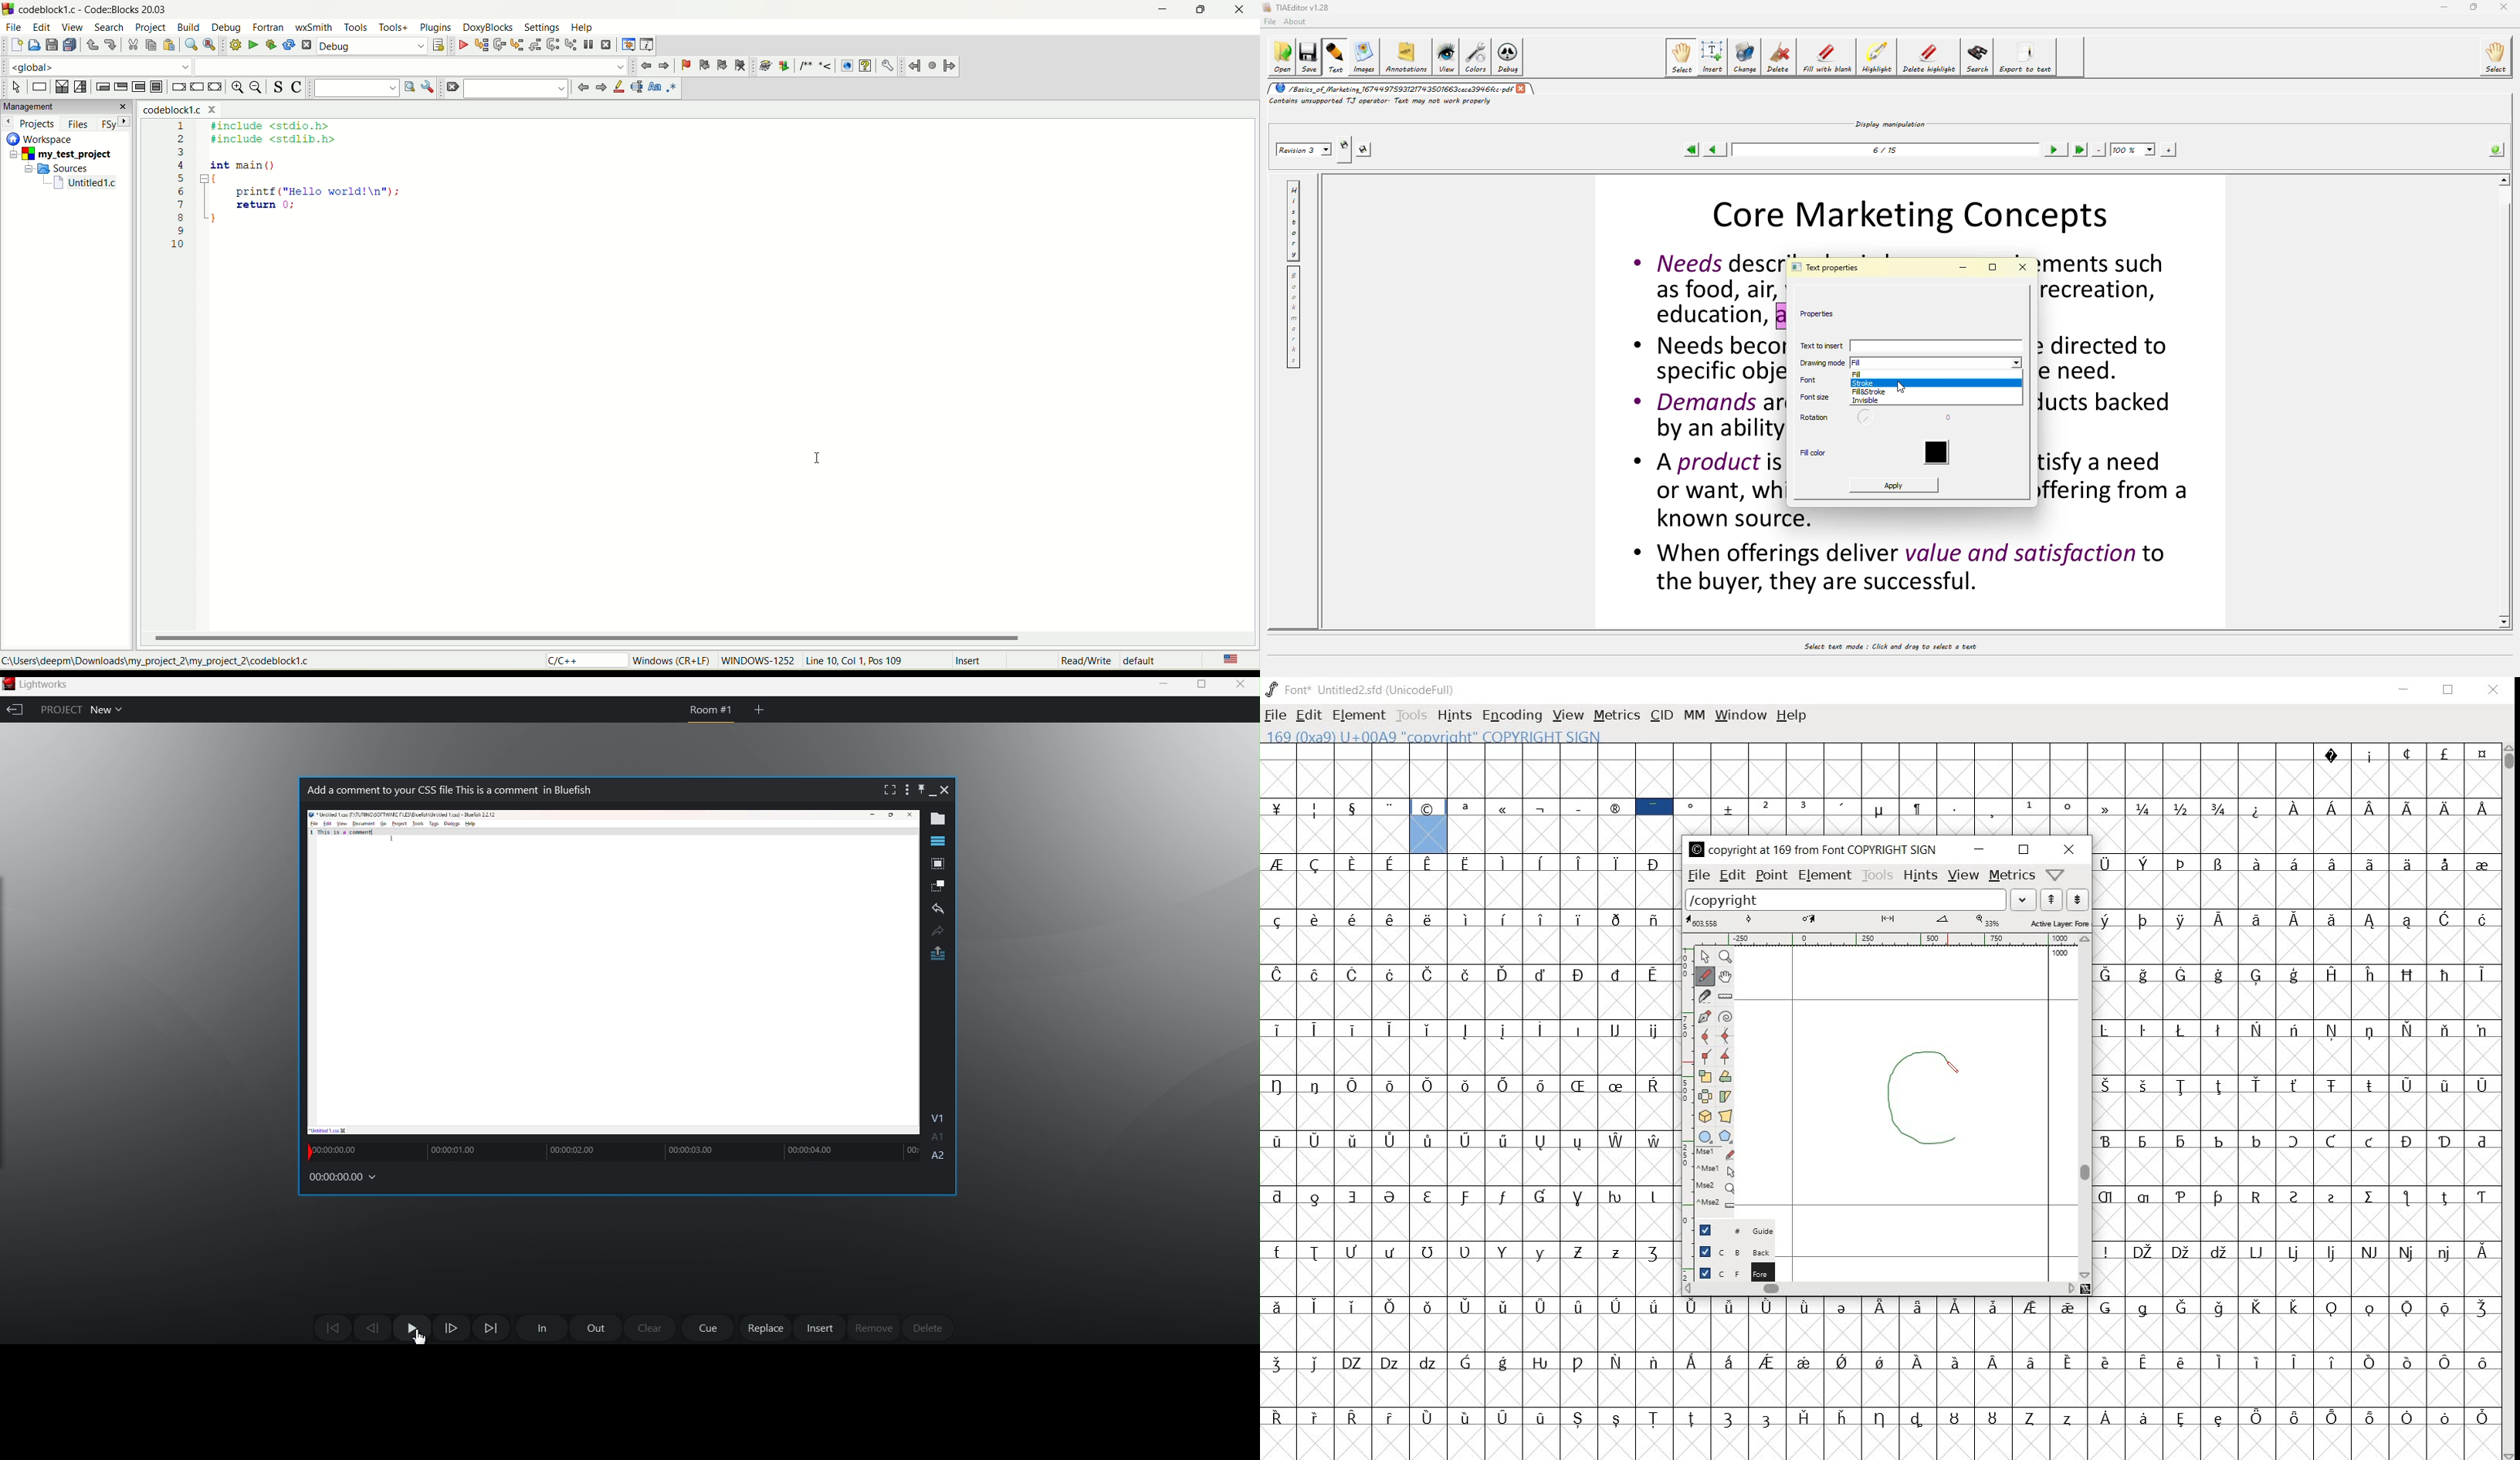 The height and width of the screenshot is (1484, 2520). What do you see at coordinates (1083, 662) in the screenshot?
I see `read/write` at bounding box center [1083, 662].